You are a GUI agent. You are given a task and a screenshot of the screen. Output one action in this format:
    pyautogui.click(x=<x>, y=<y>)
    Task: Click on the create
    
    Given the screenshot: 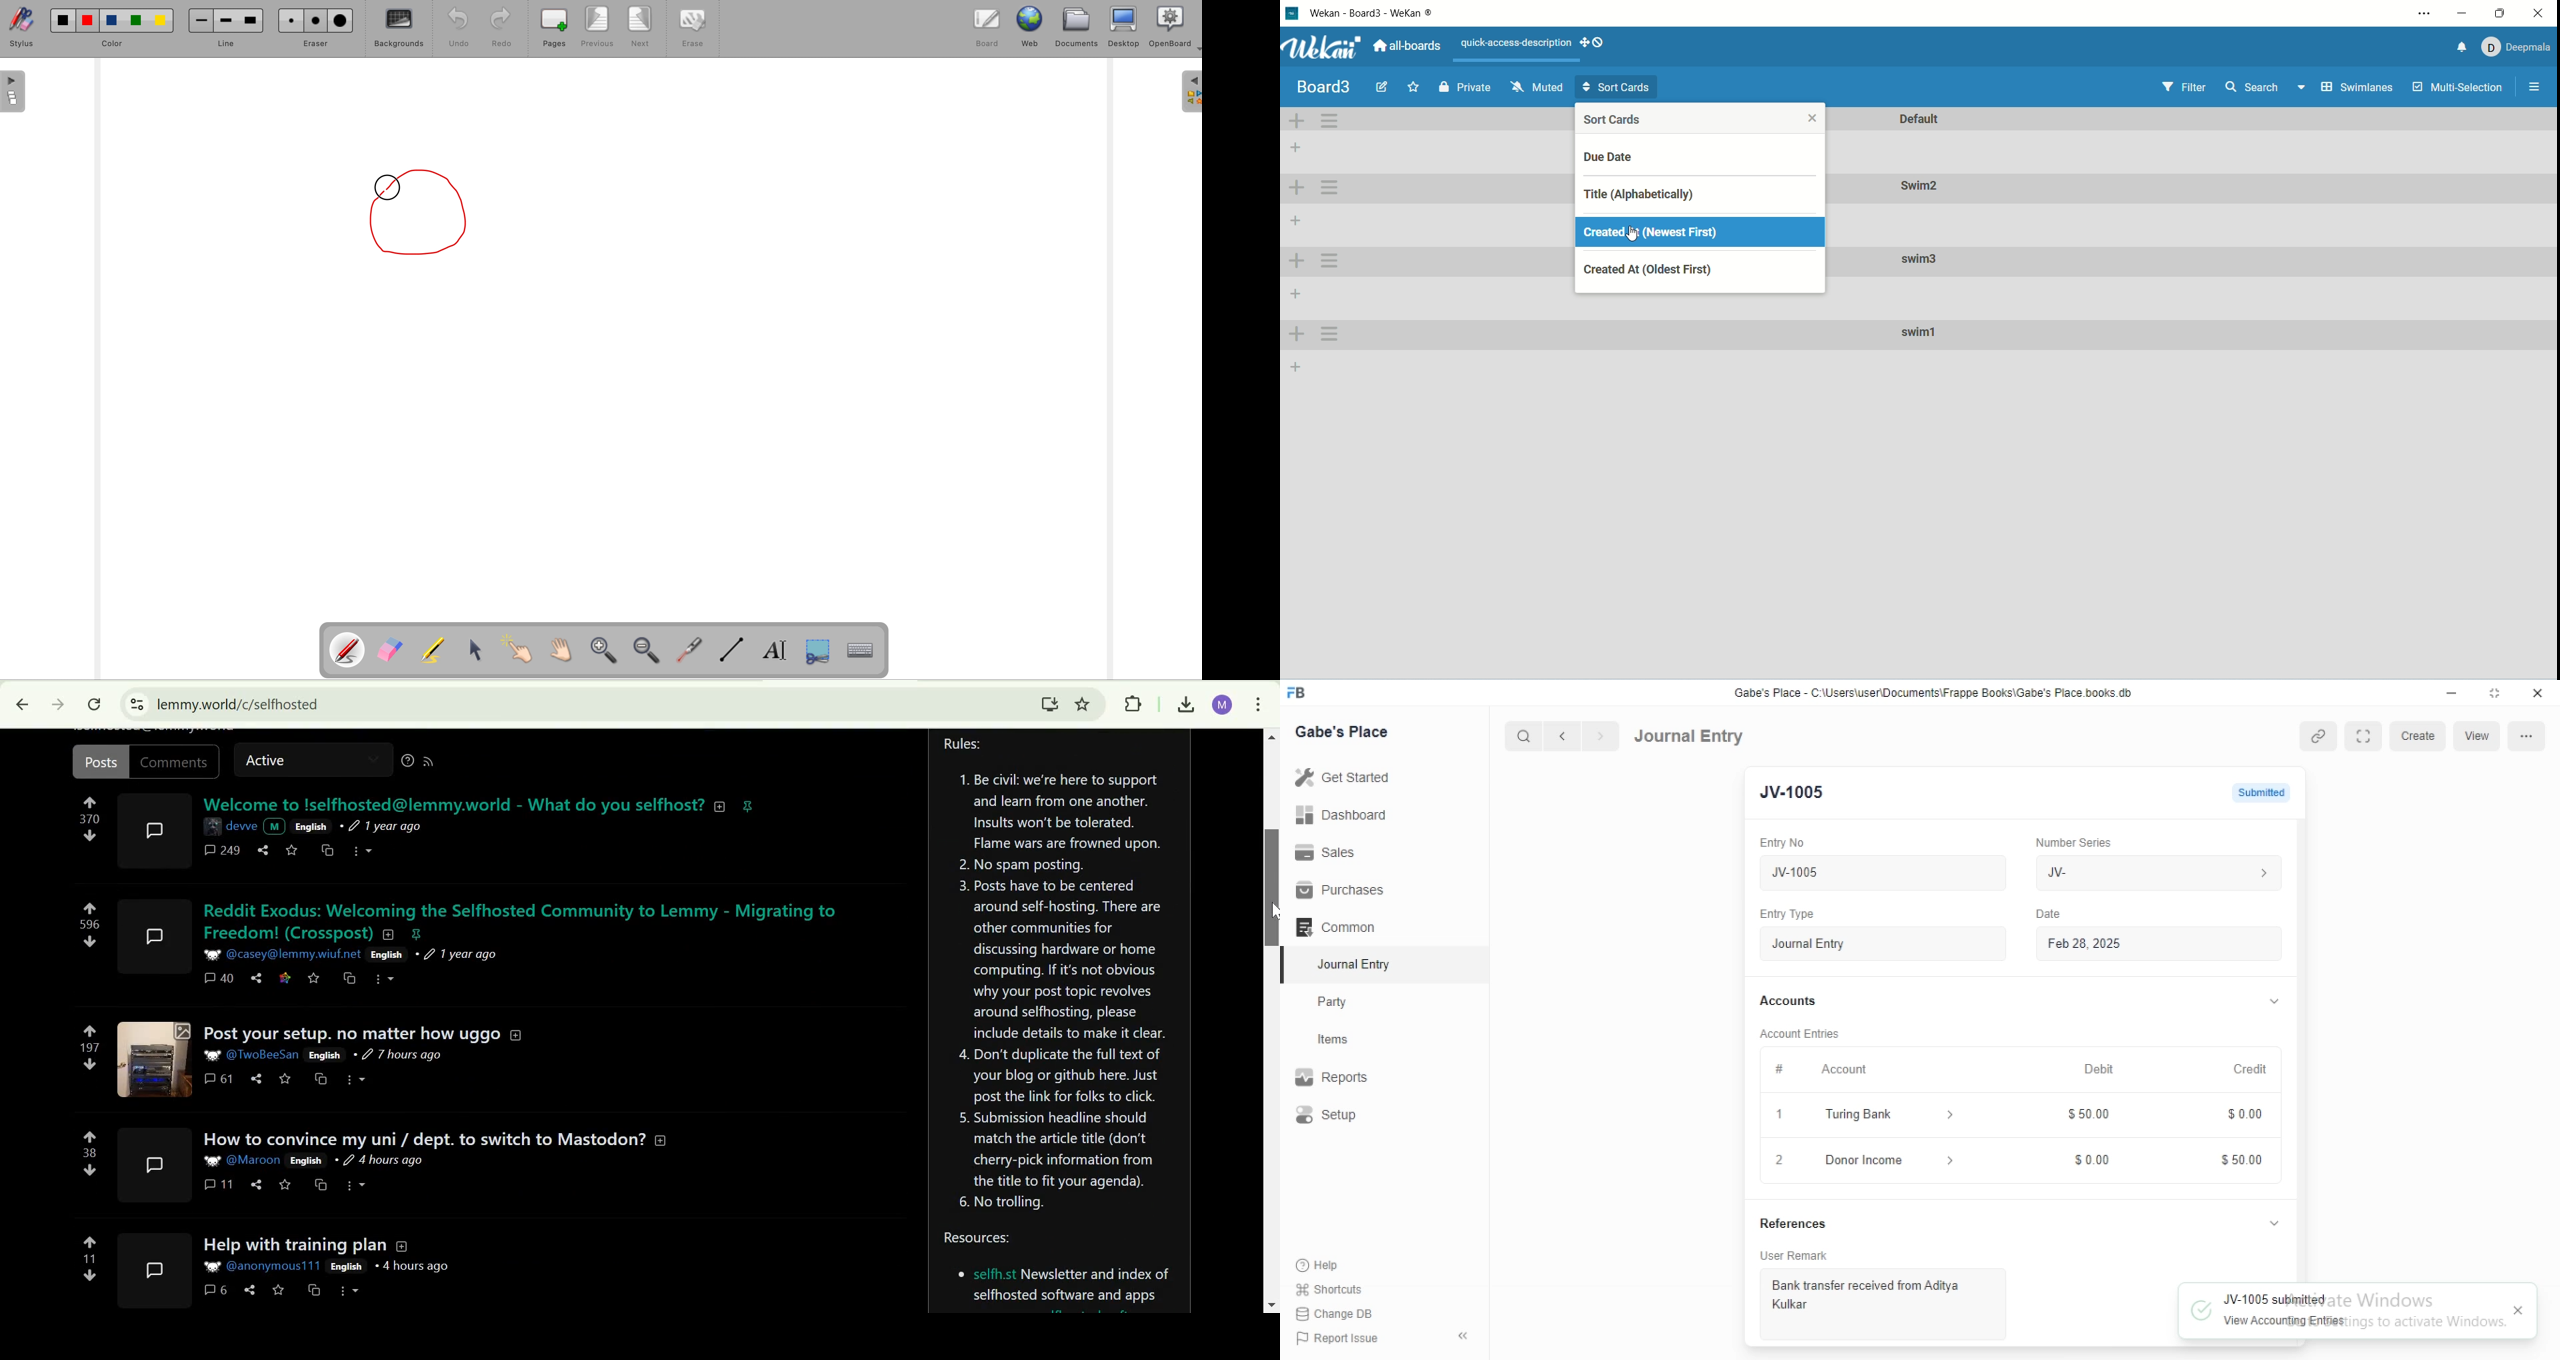 What is the action you would take?
    pyautogui.click(x=2418, y=735)
    